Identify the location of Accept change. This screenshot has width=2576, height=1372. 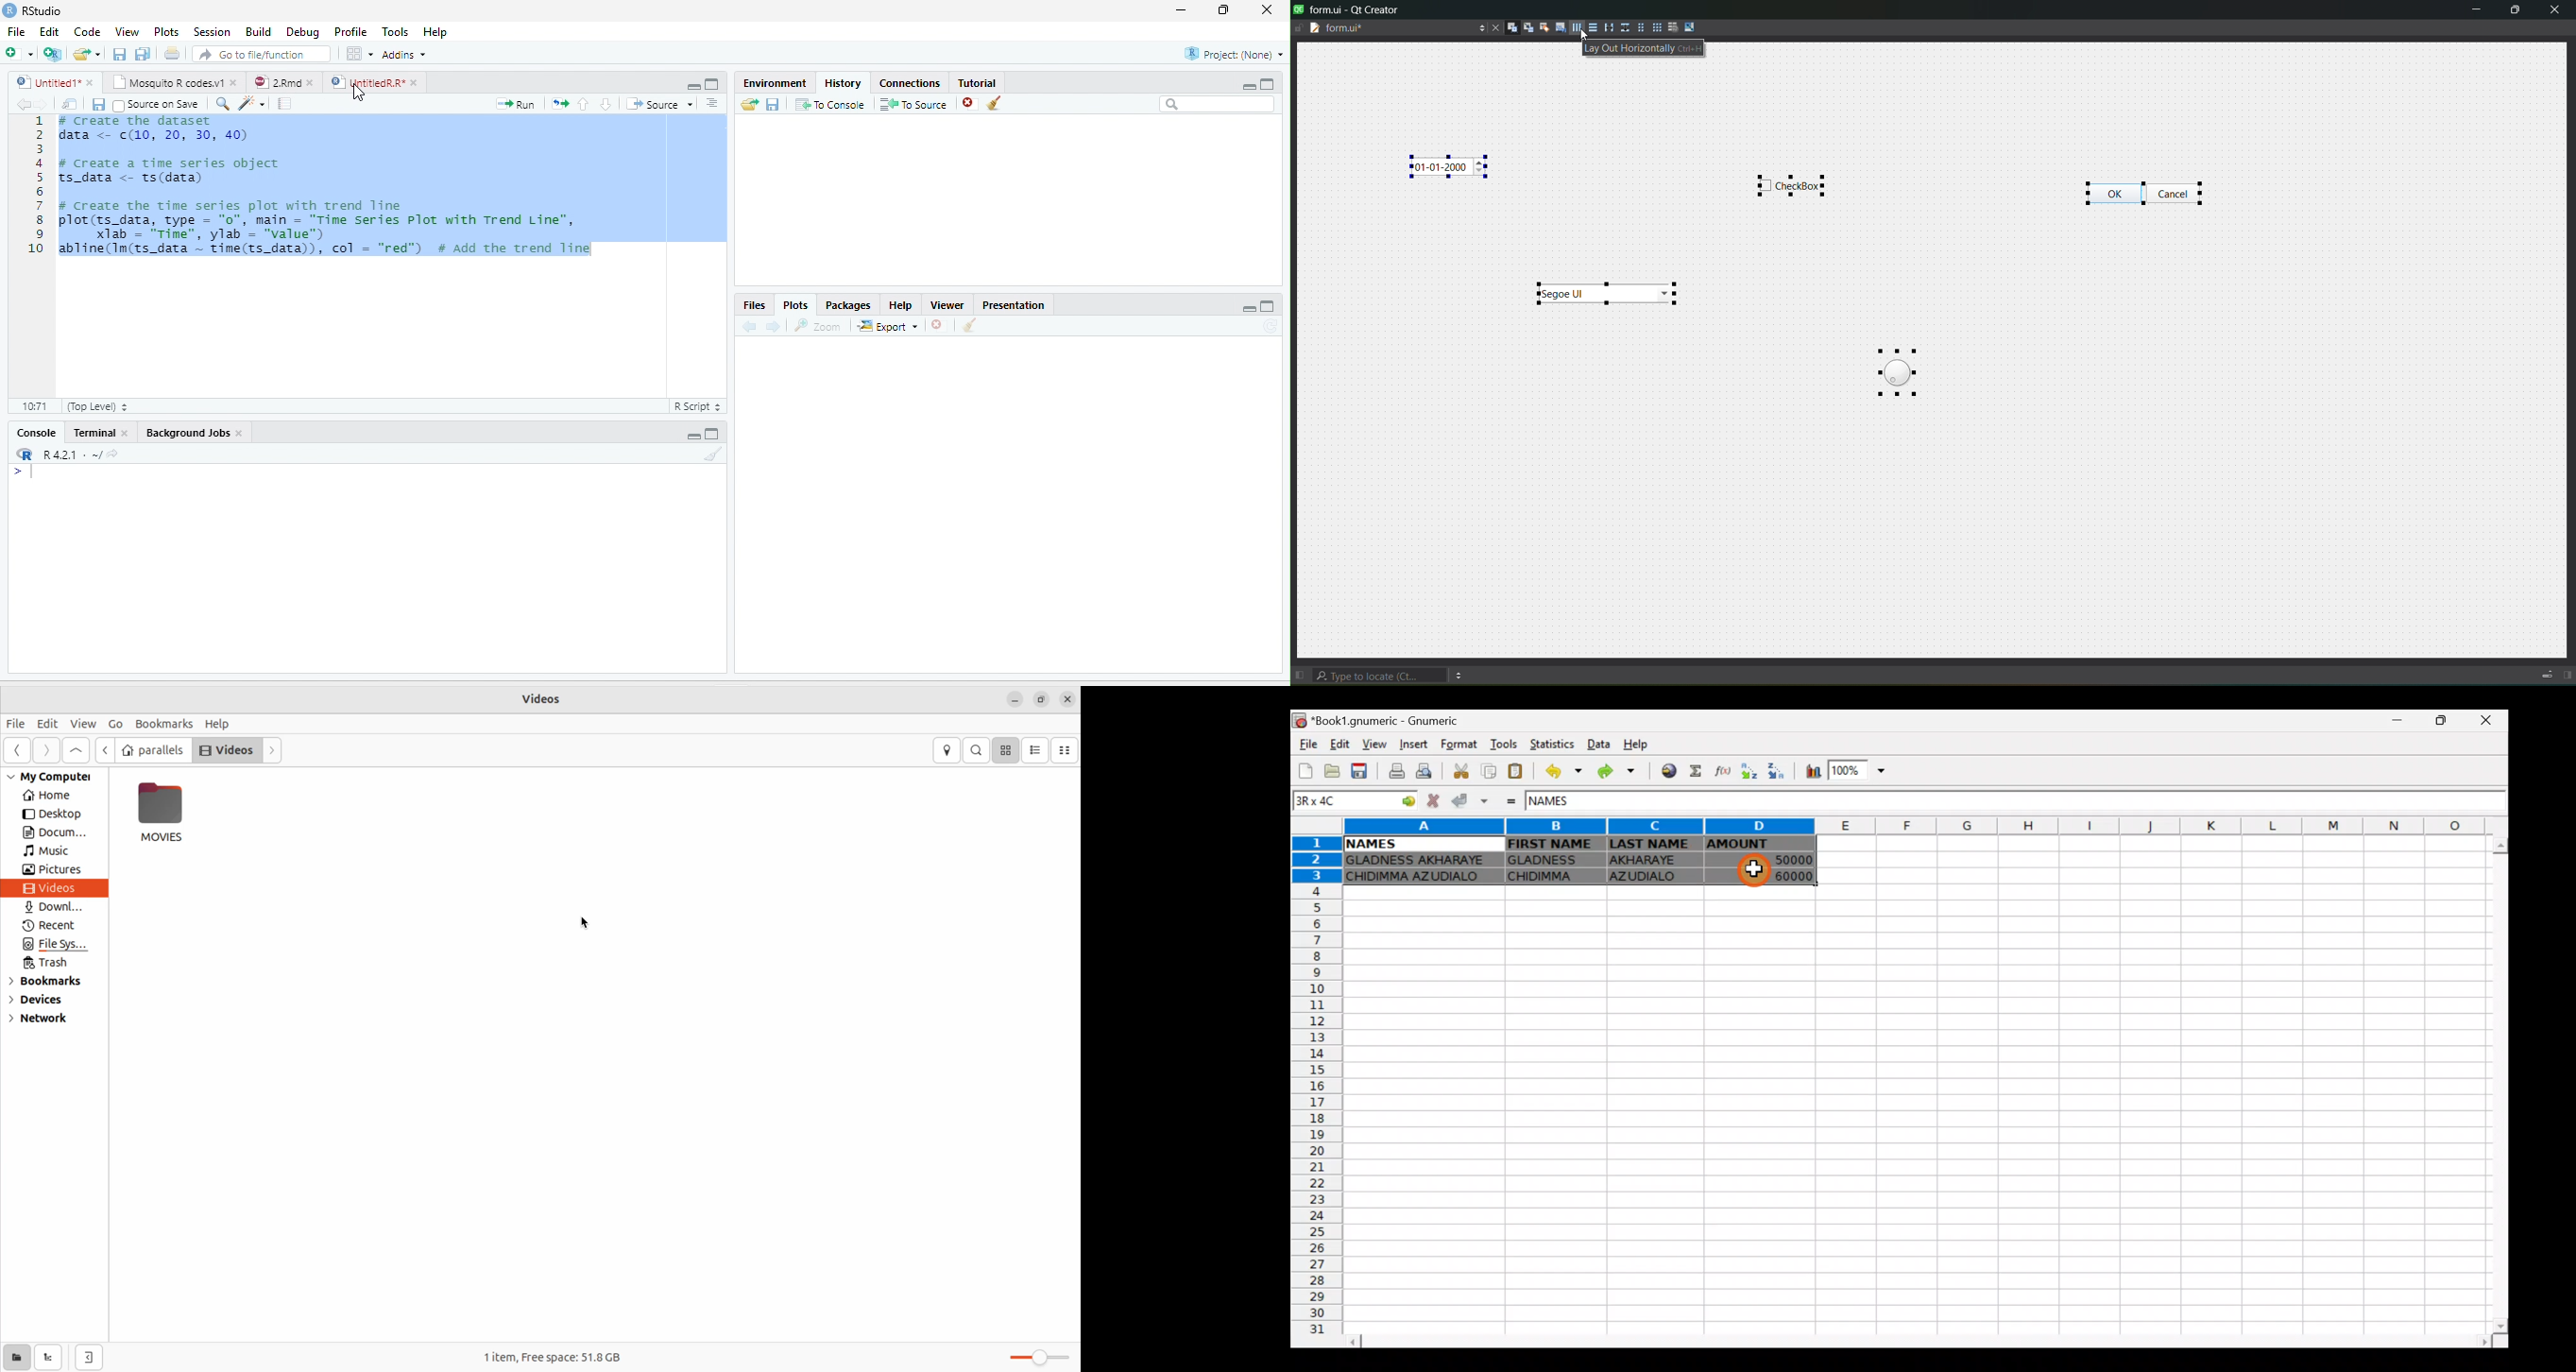
(1468, 801).